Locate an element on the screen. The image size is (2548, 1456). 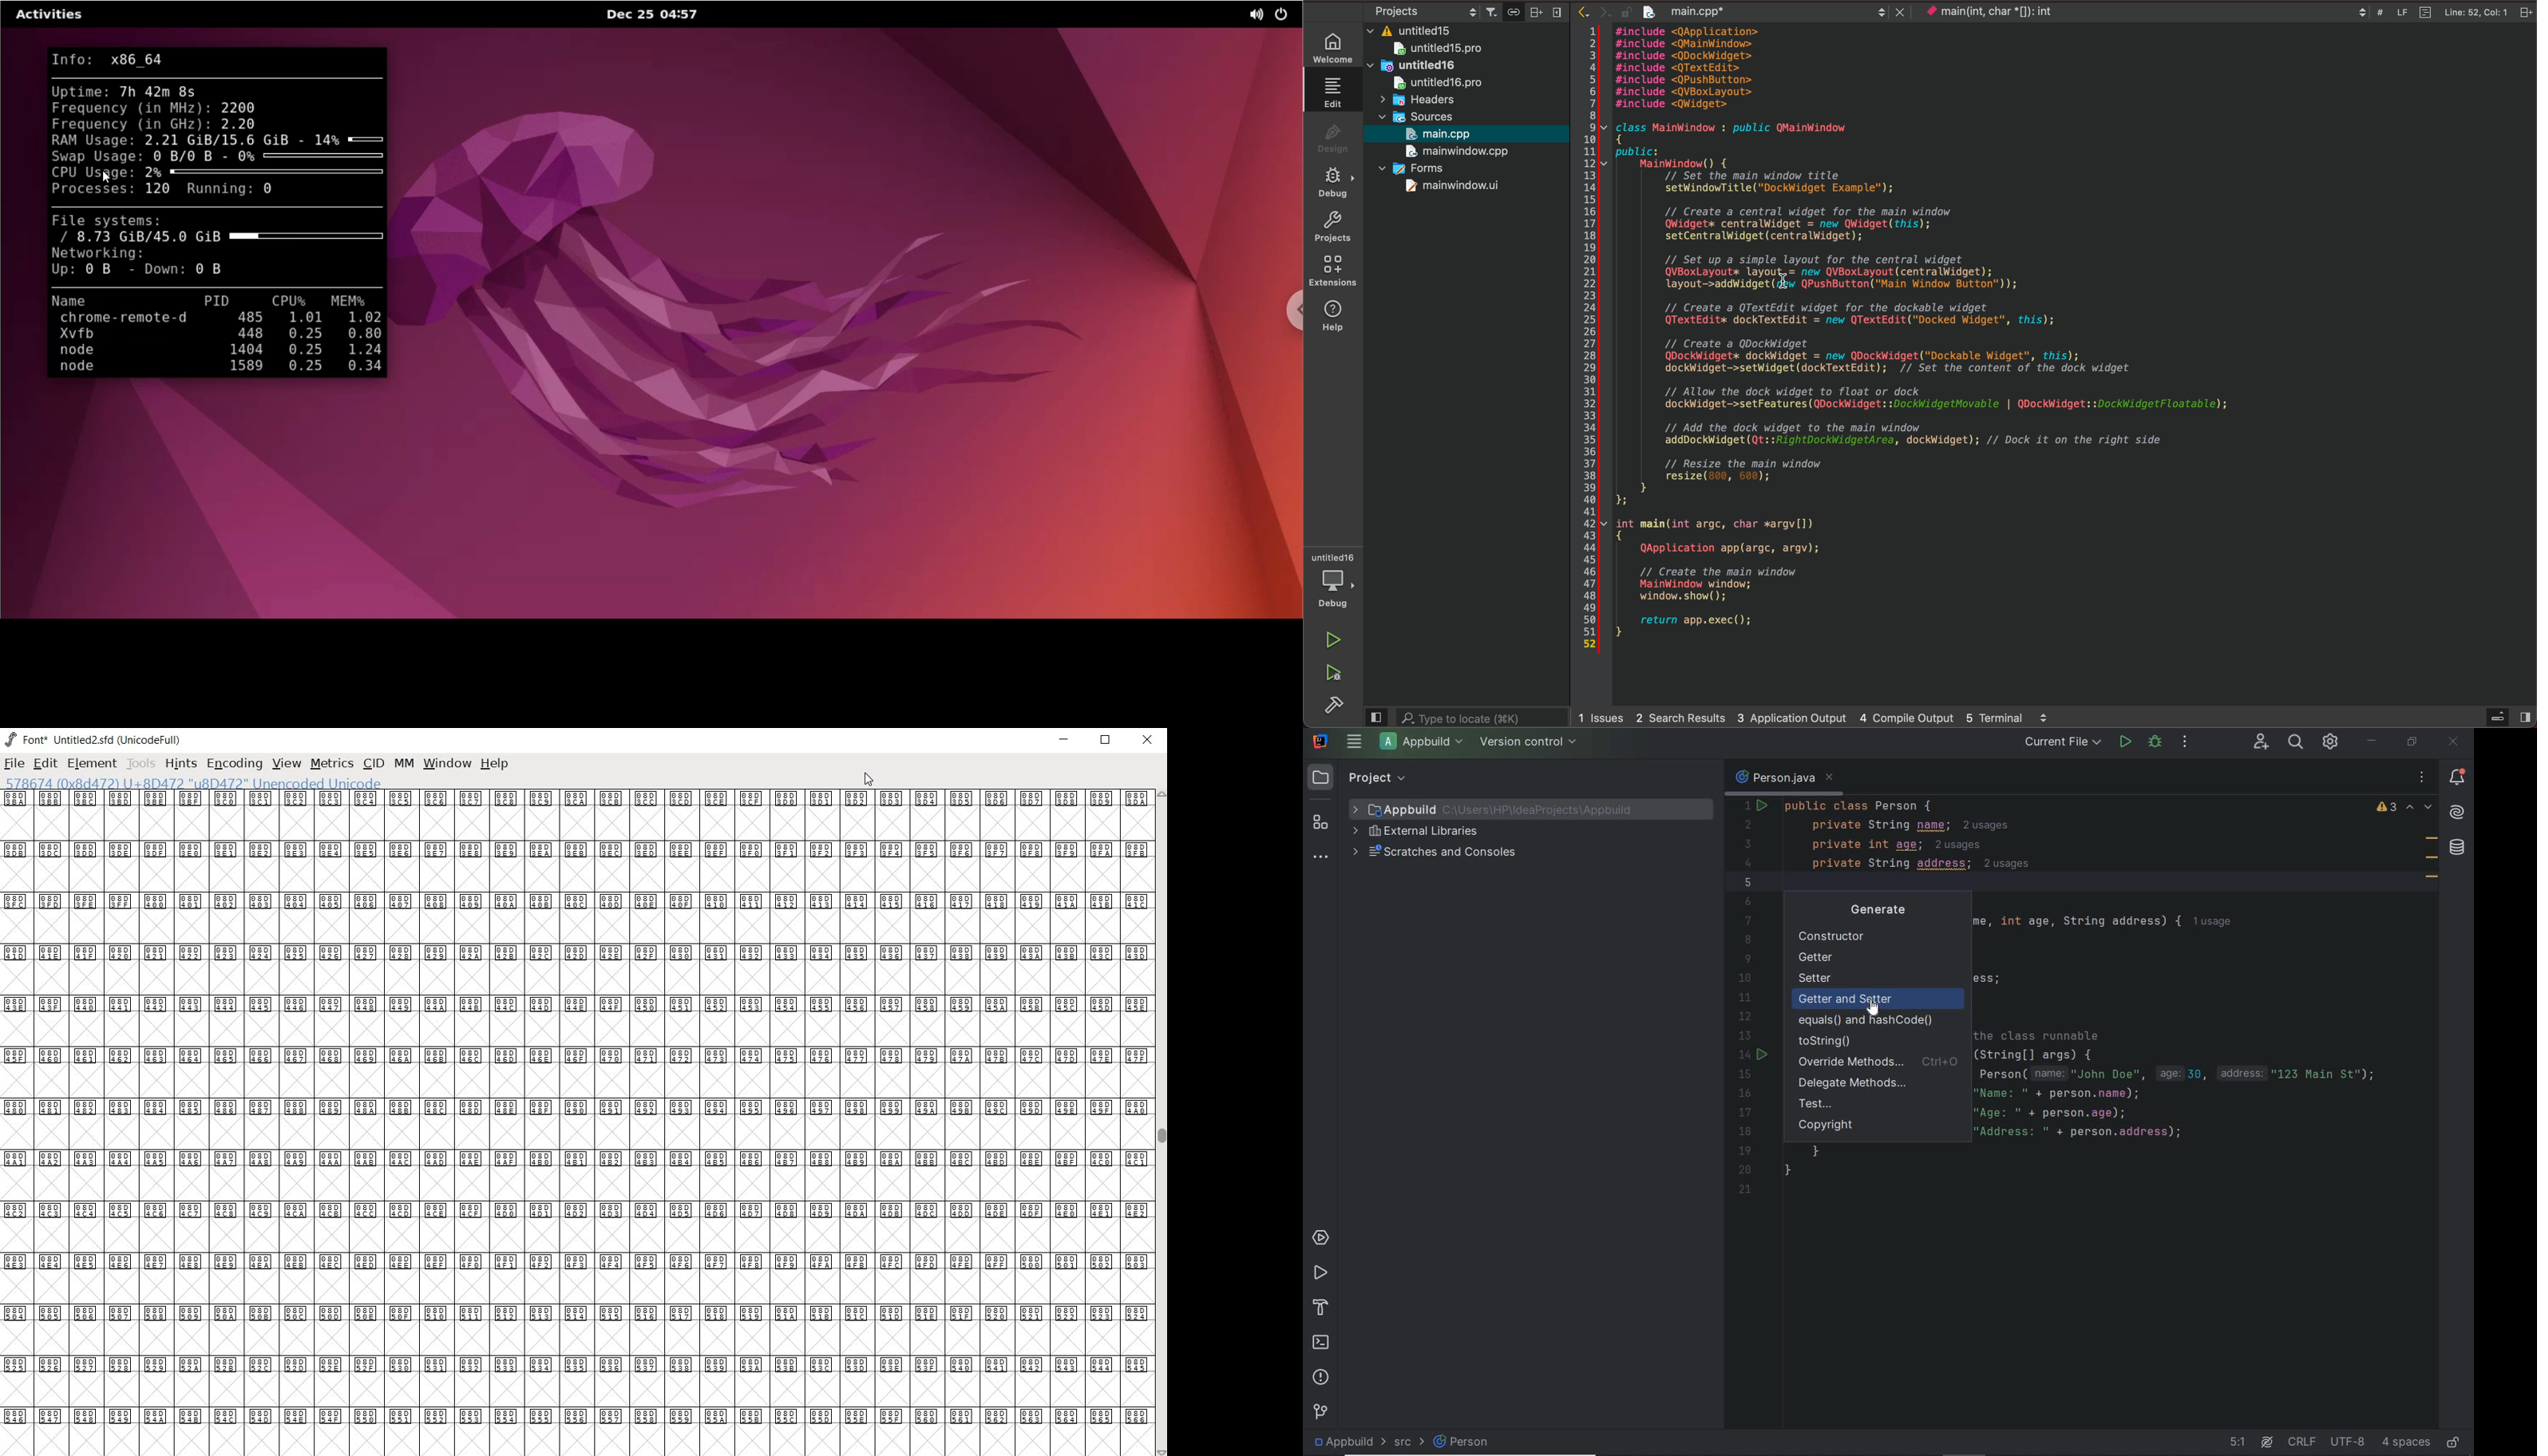
file is located at coordinates (15, 763).